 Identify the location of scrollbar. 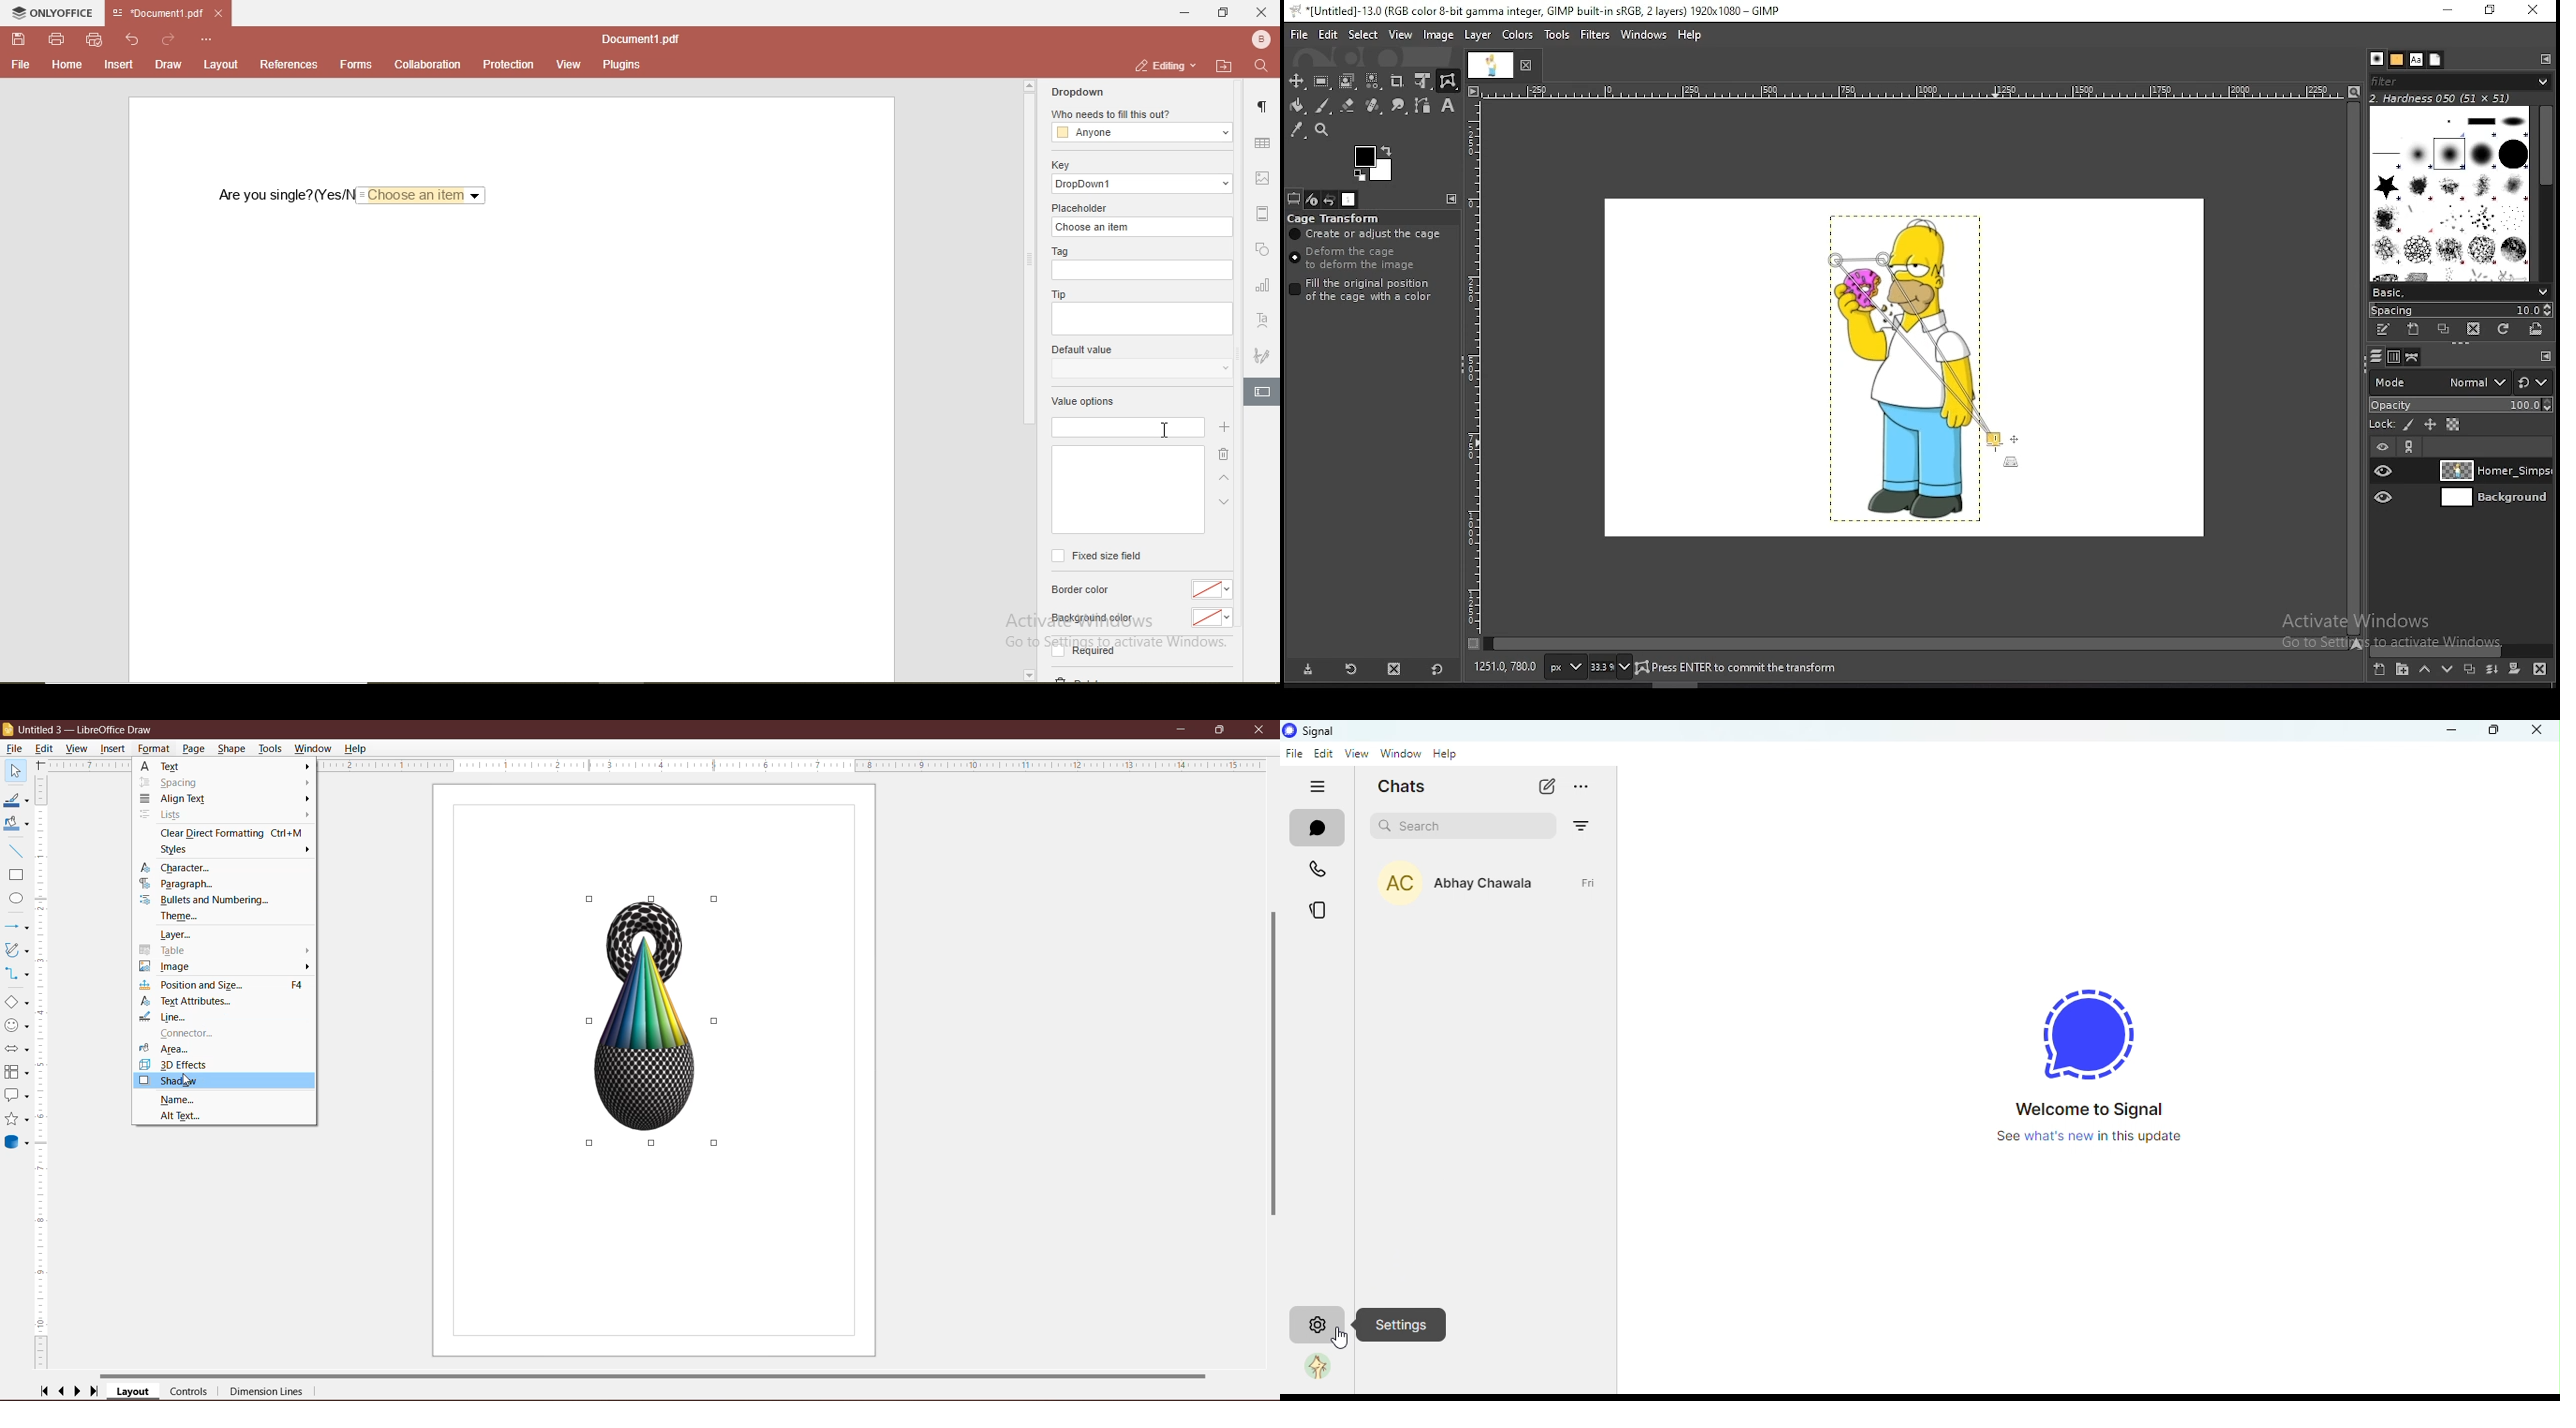
(1028, 252).